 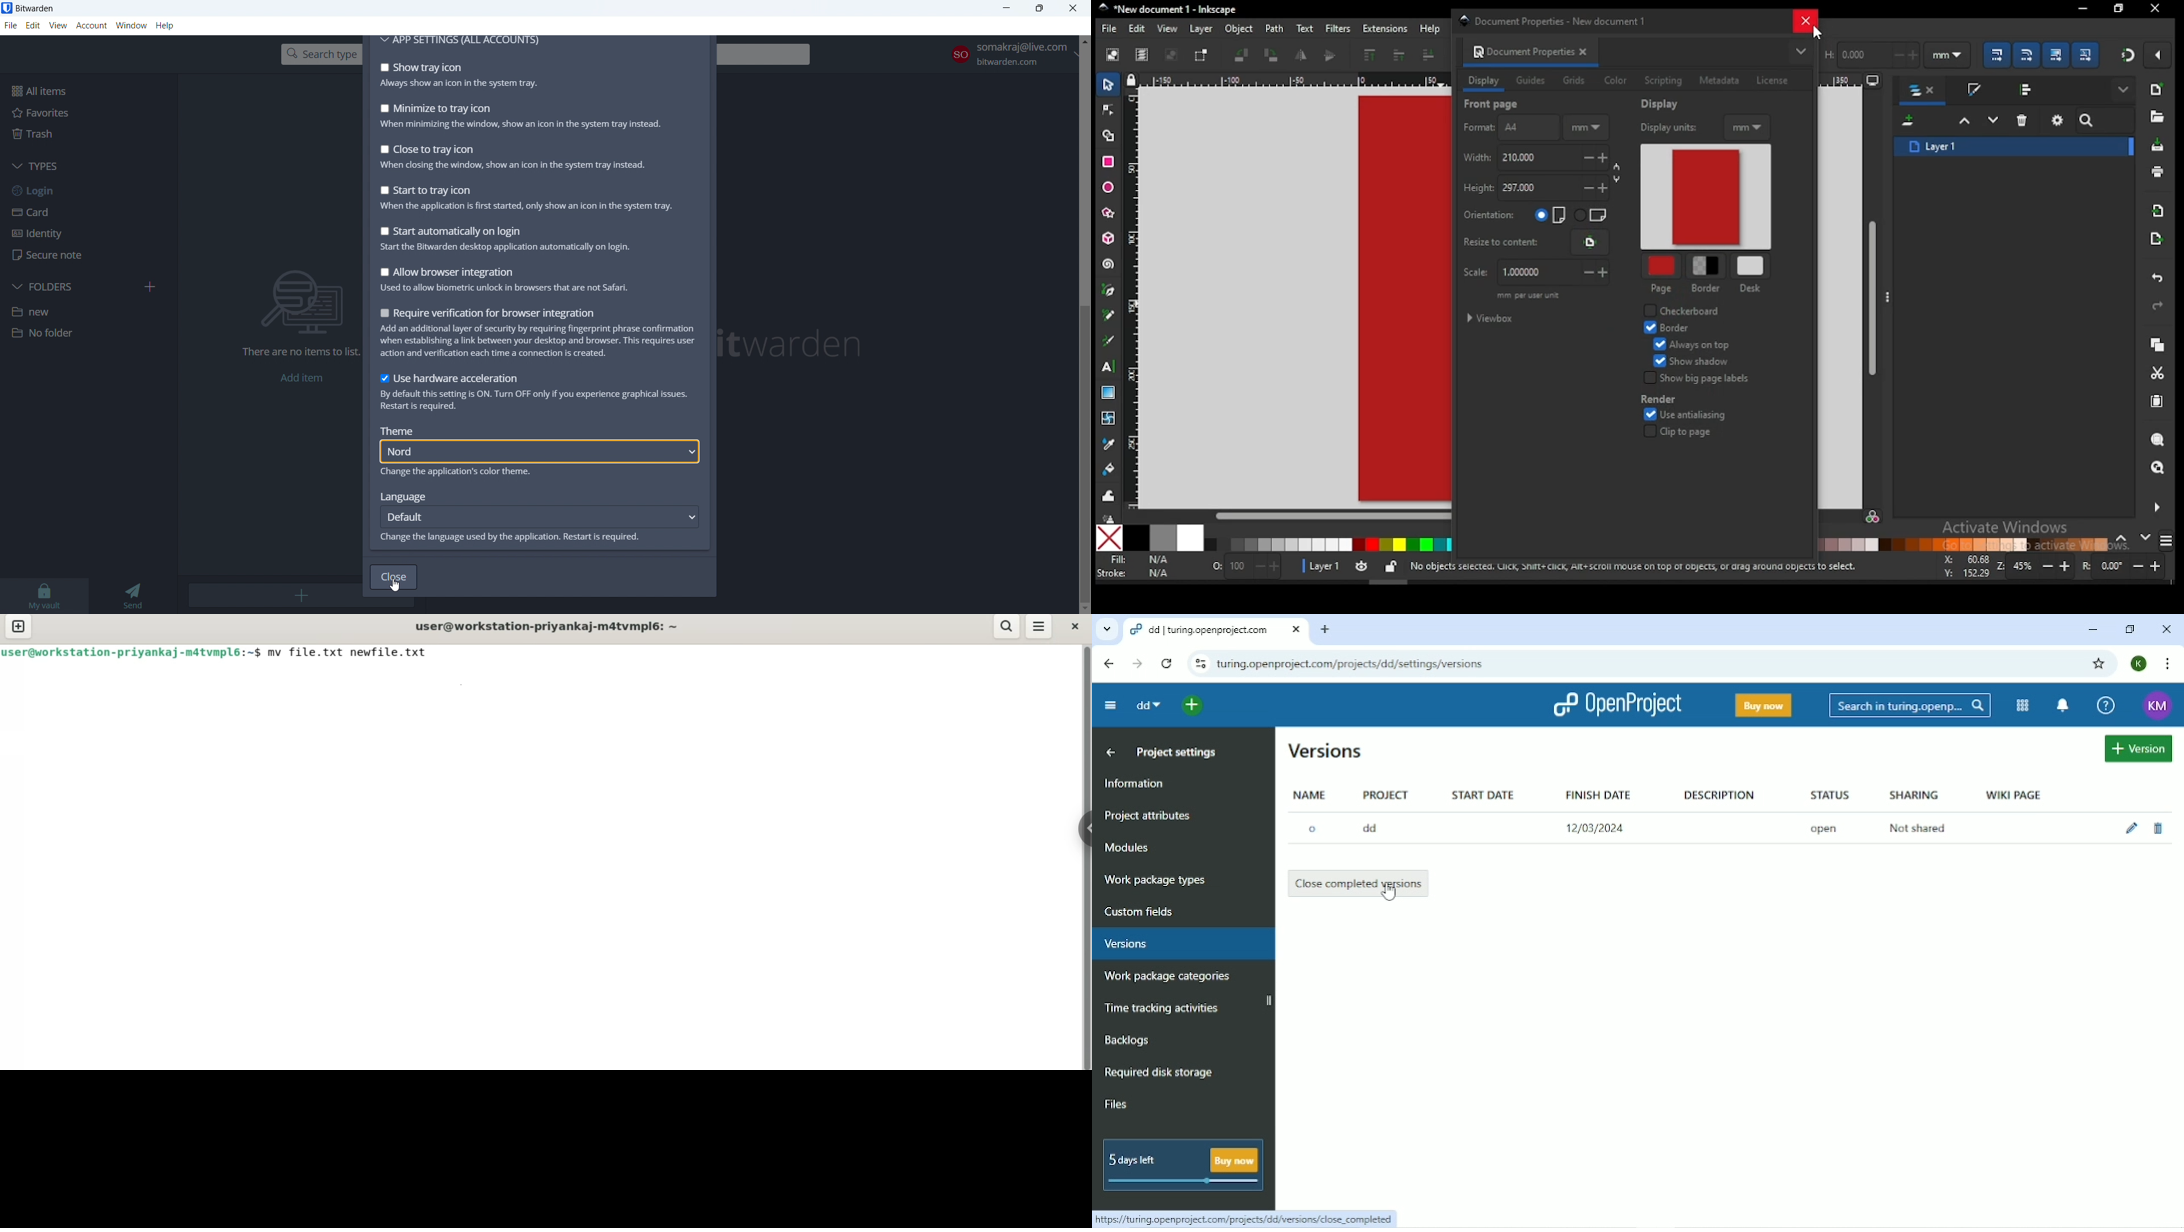 What do you see at coordinates (460, 43) in the screenshot?
I see `app settings for all accounts` at bounding box center [460, 43].